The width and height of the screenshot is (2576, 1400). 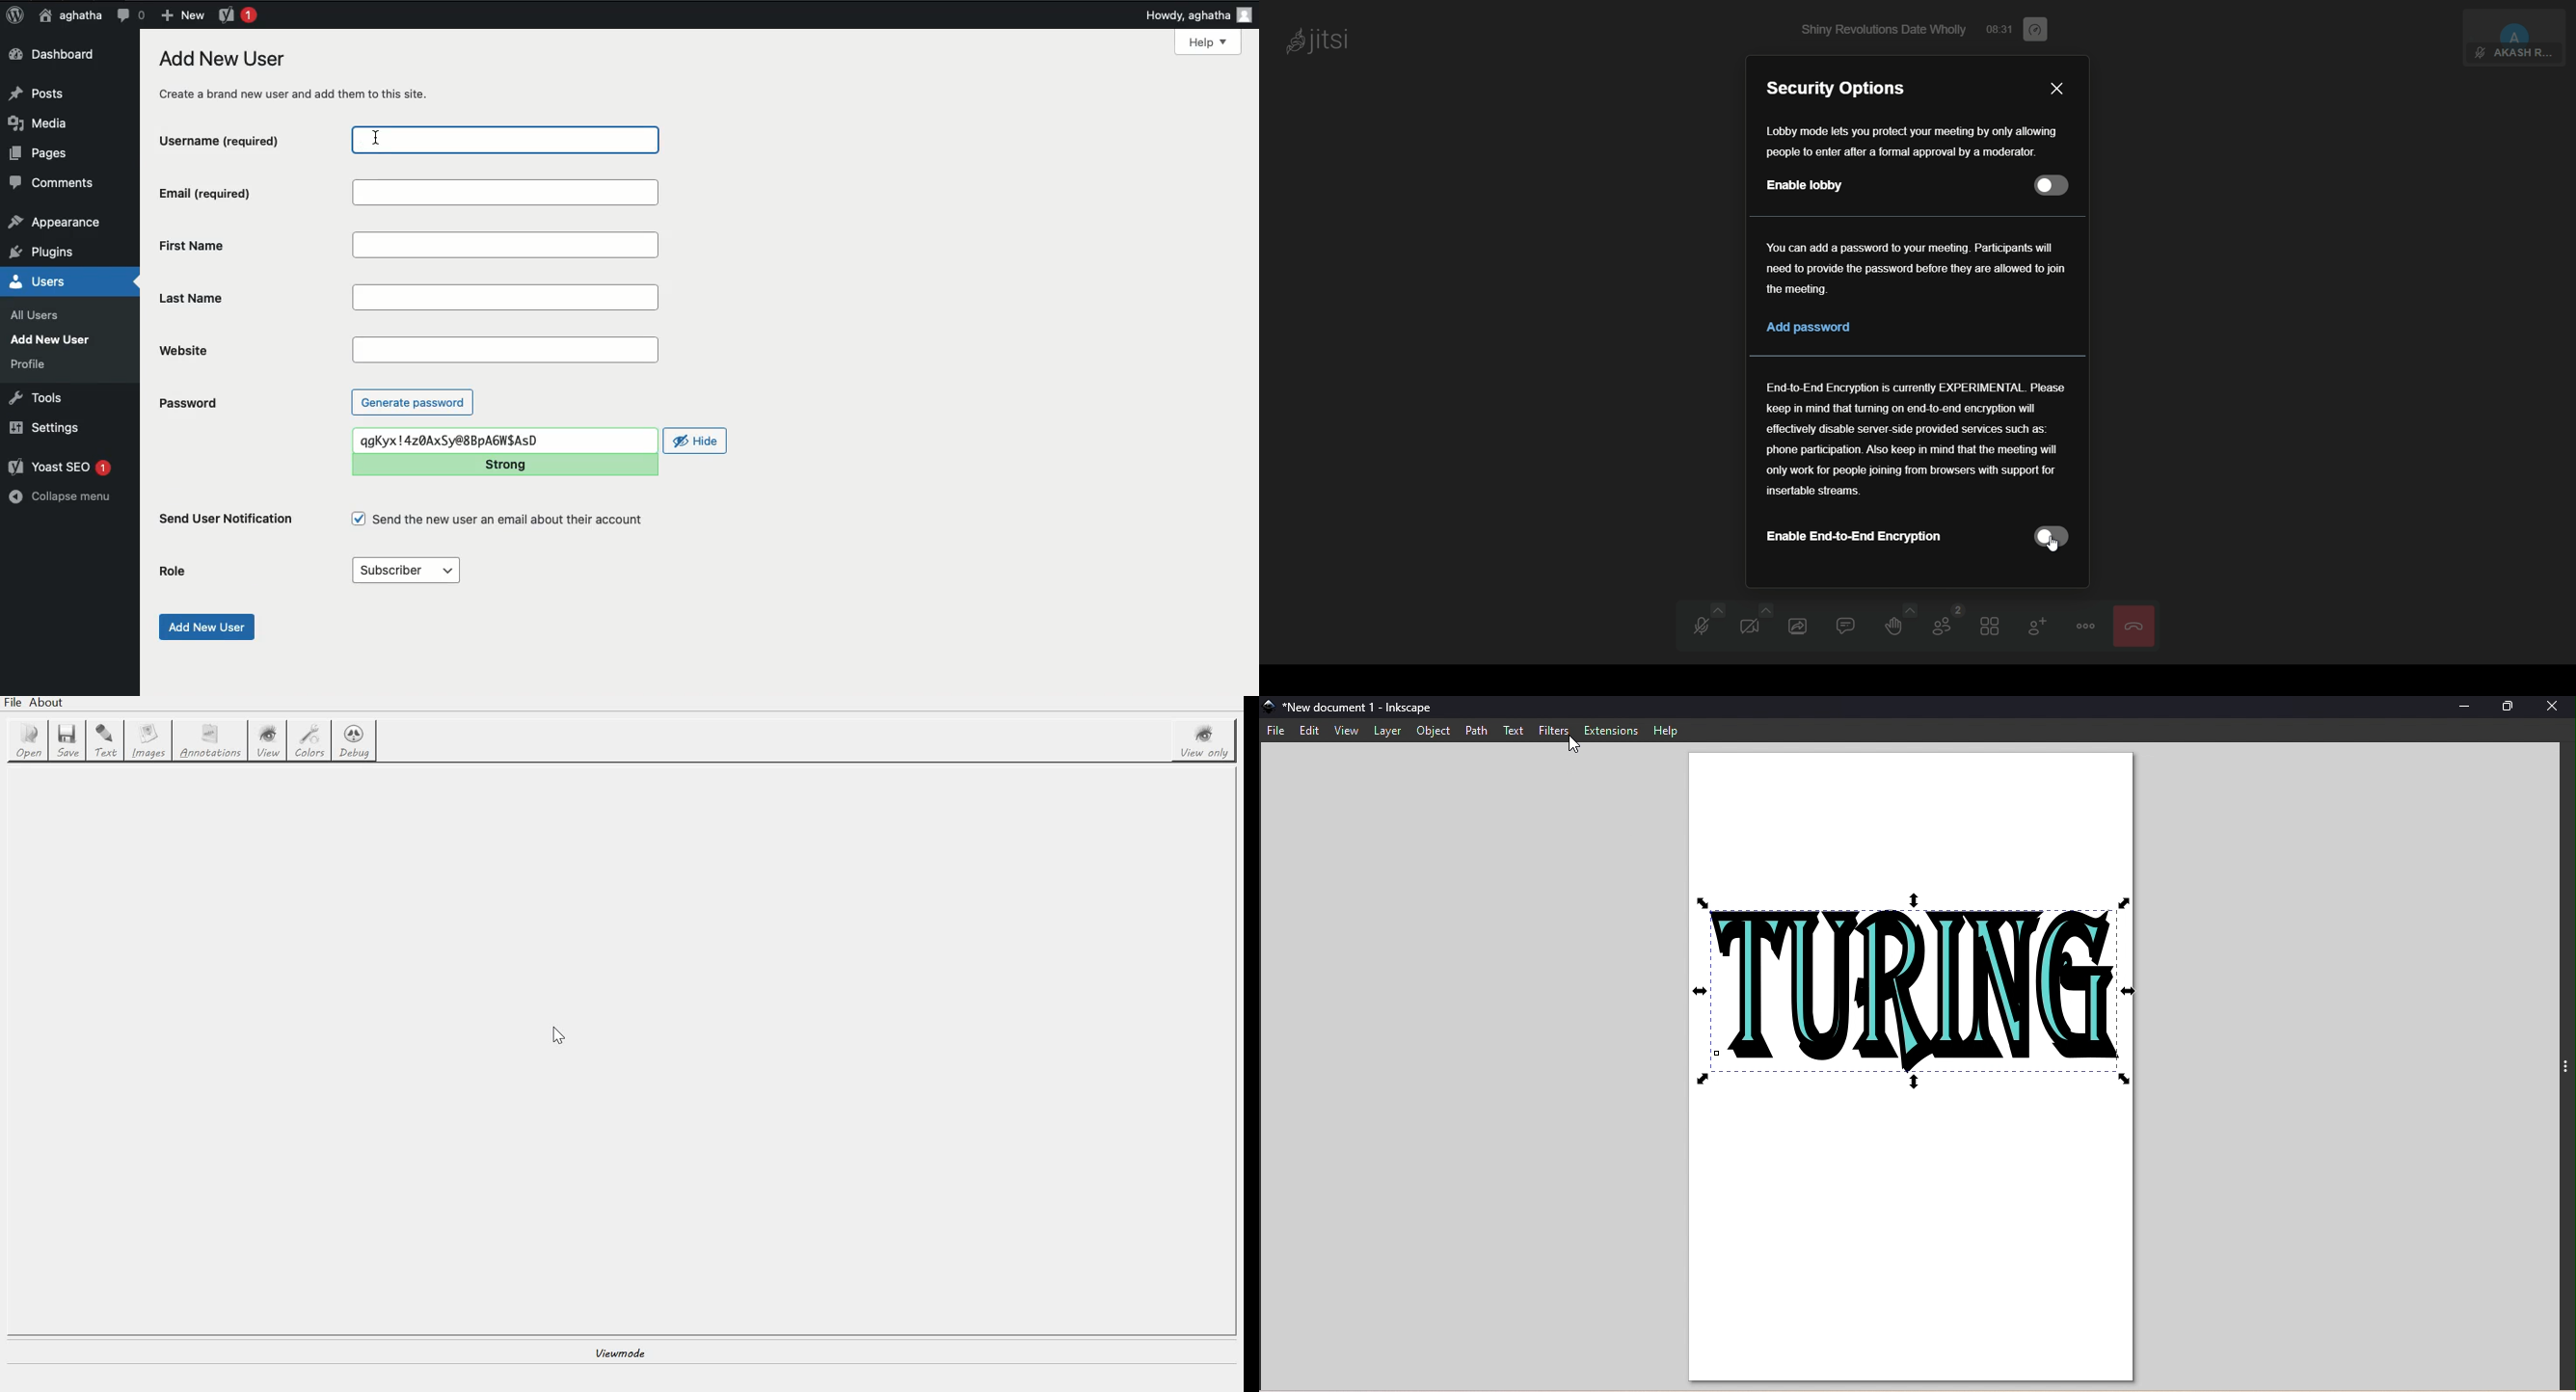 I want to click on jitsi, so click(x=1317, y=43).